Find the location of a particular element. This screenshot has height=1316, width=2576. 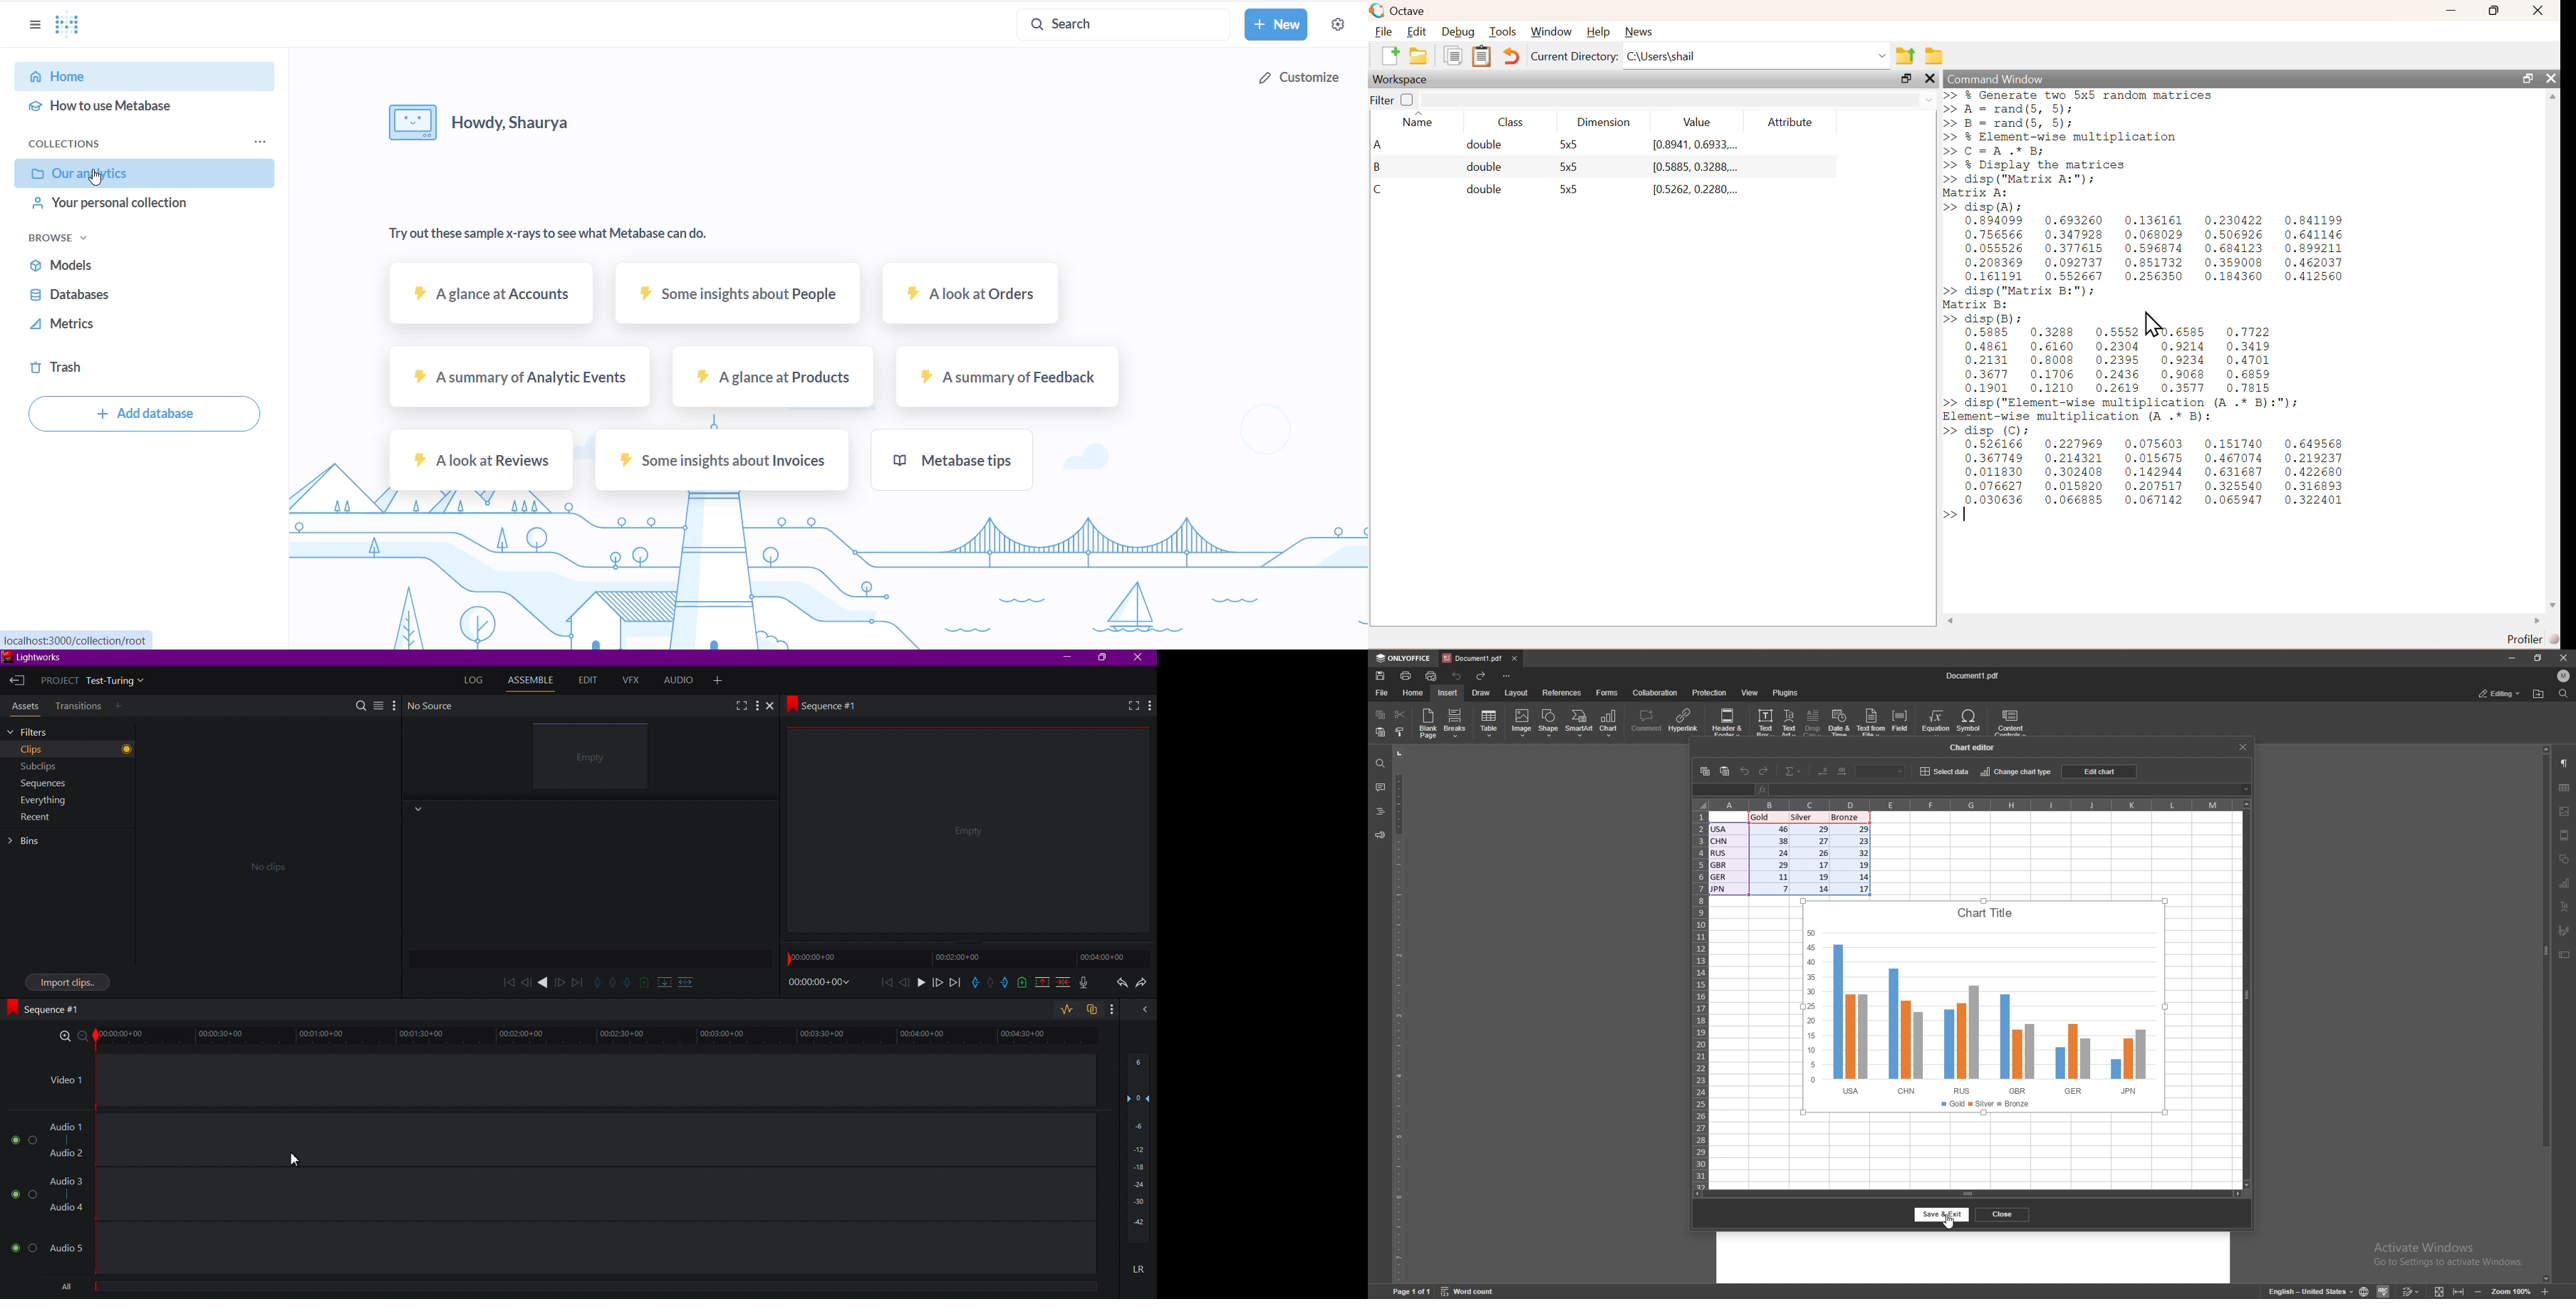

show/hide sidebar is located at coordinates (37, 27).